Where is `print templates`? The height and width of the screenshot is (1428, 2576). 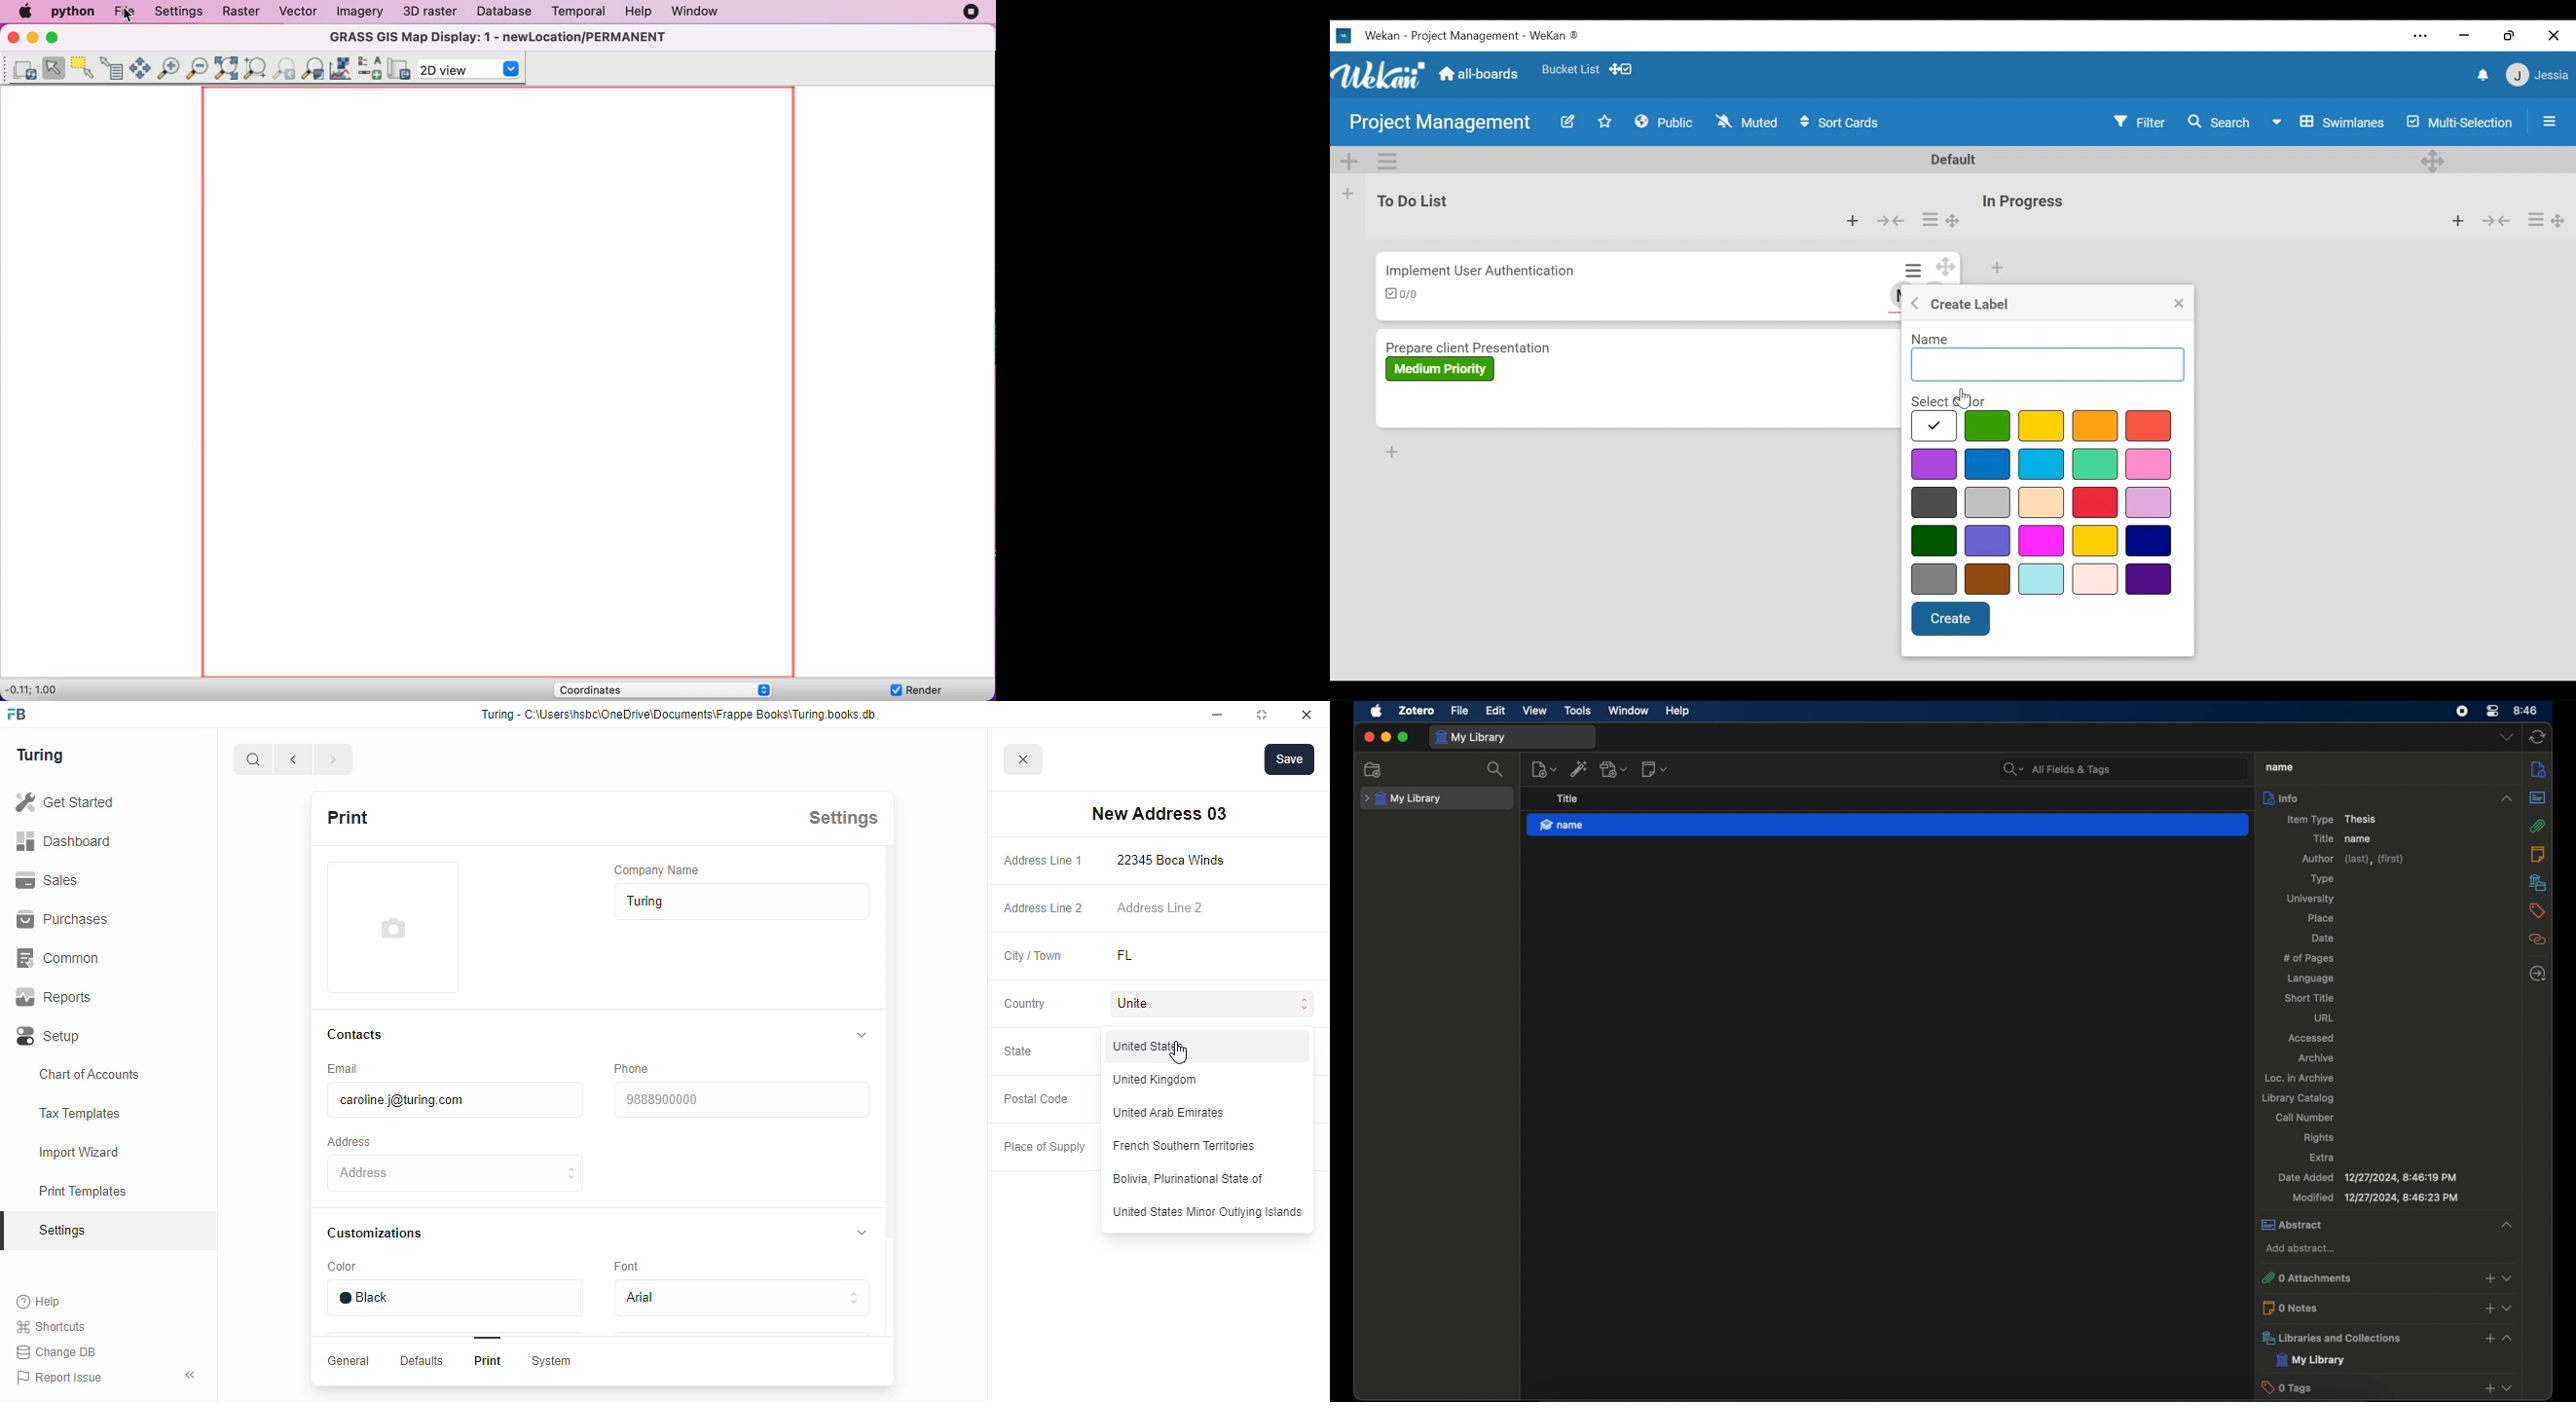 print templates is located at coordinates (83, 1191).